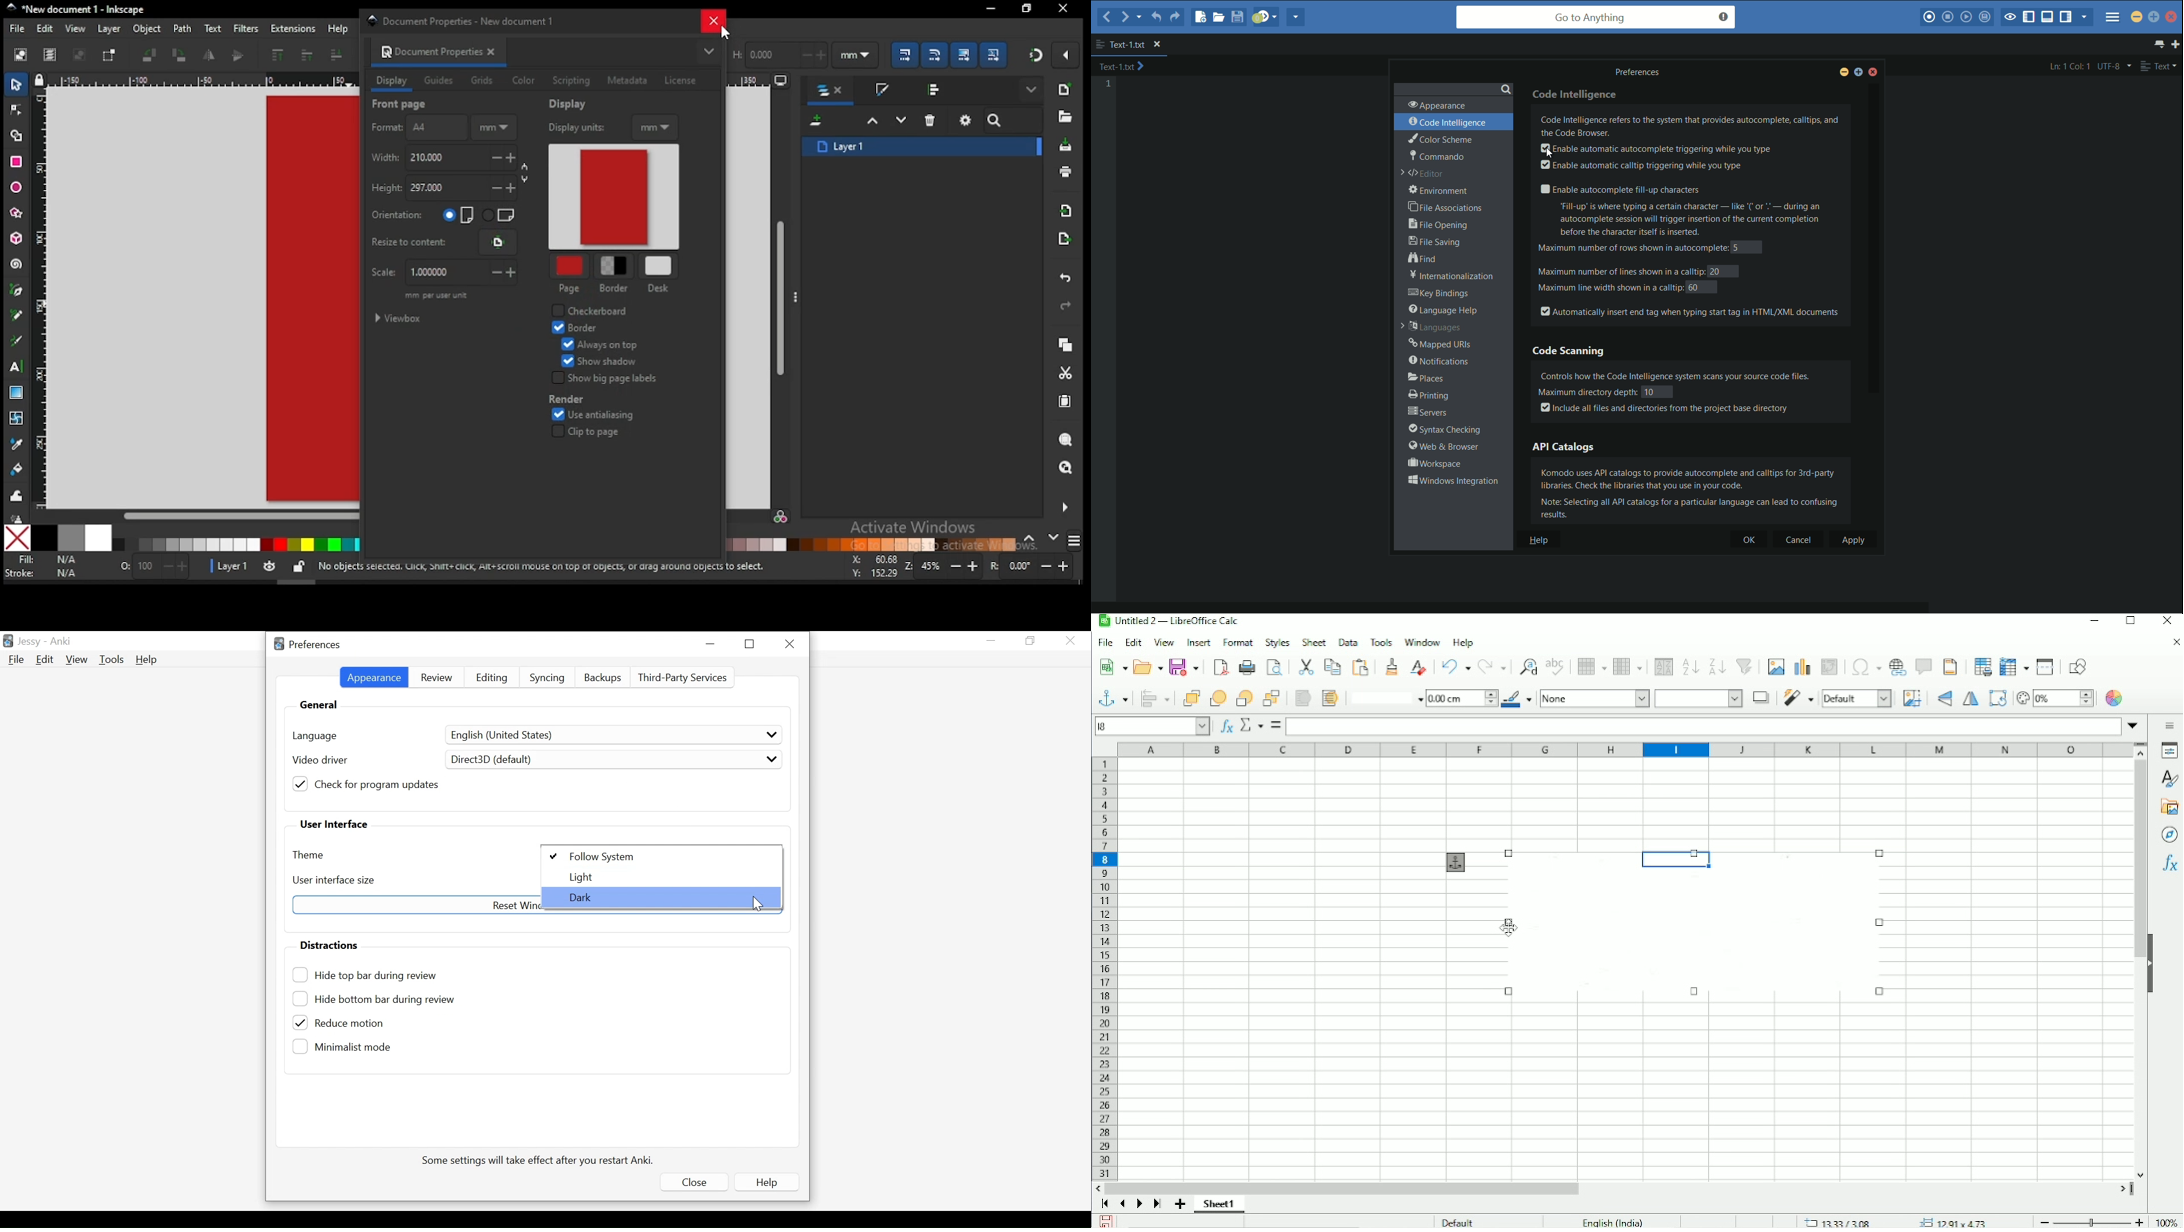 This screenshot has height=1232, width=2184. Describe the element at coordinates (992, 640) in the screenshot. I see `minimize` at that location.